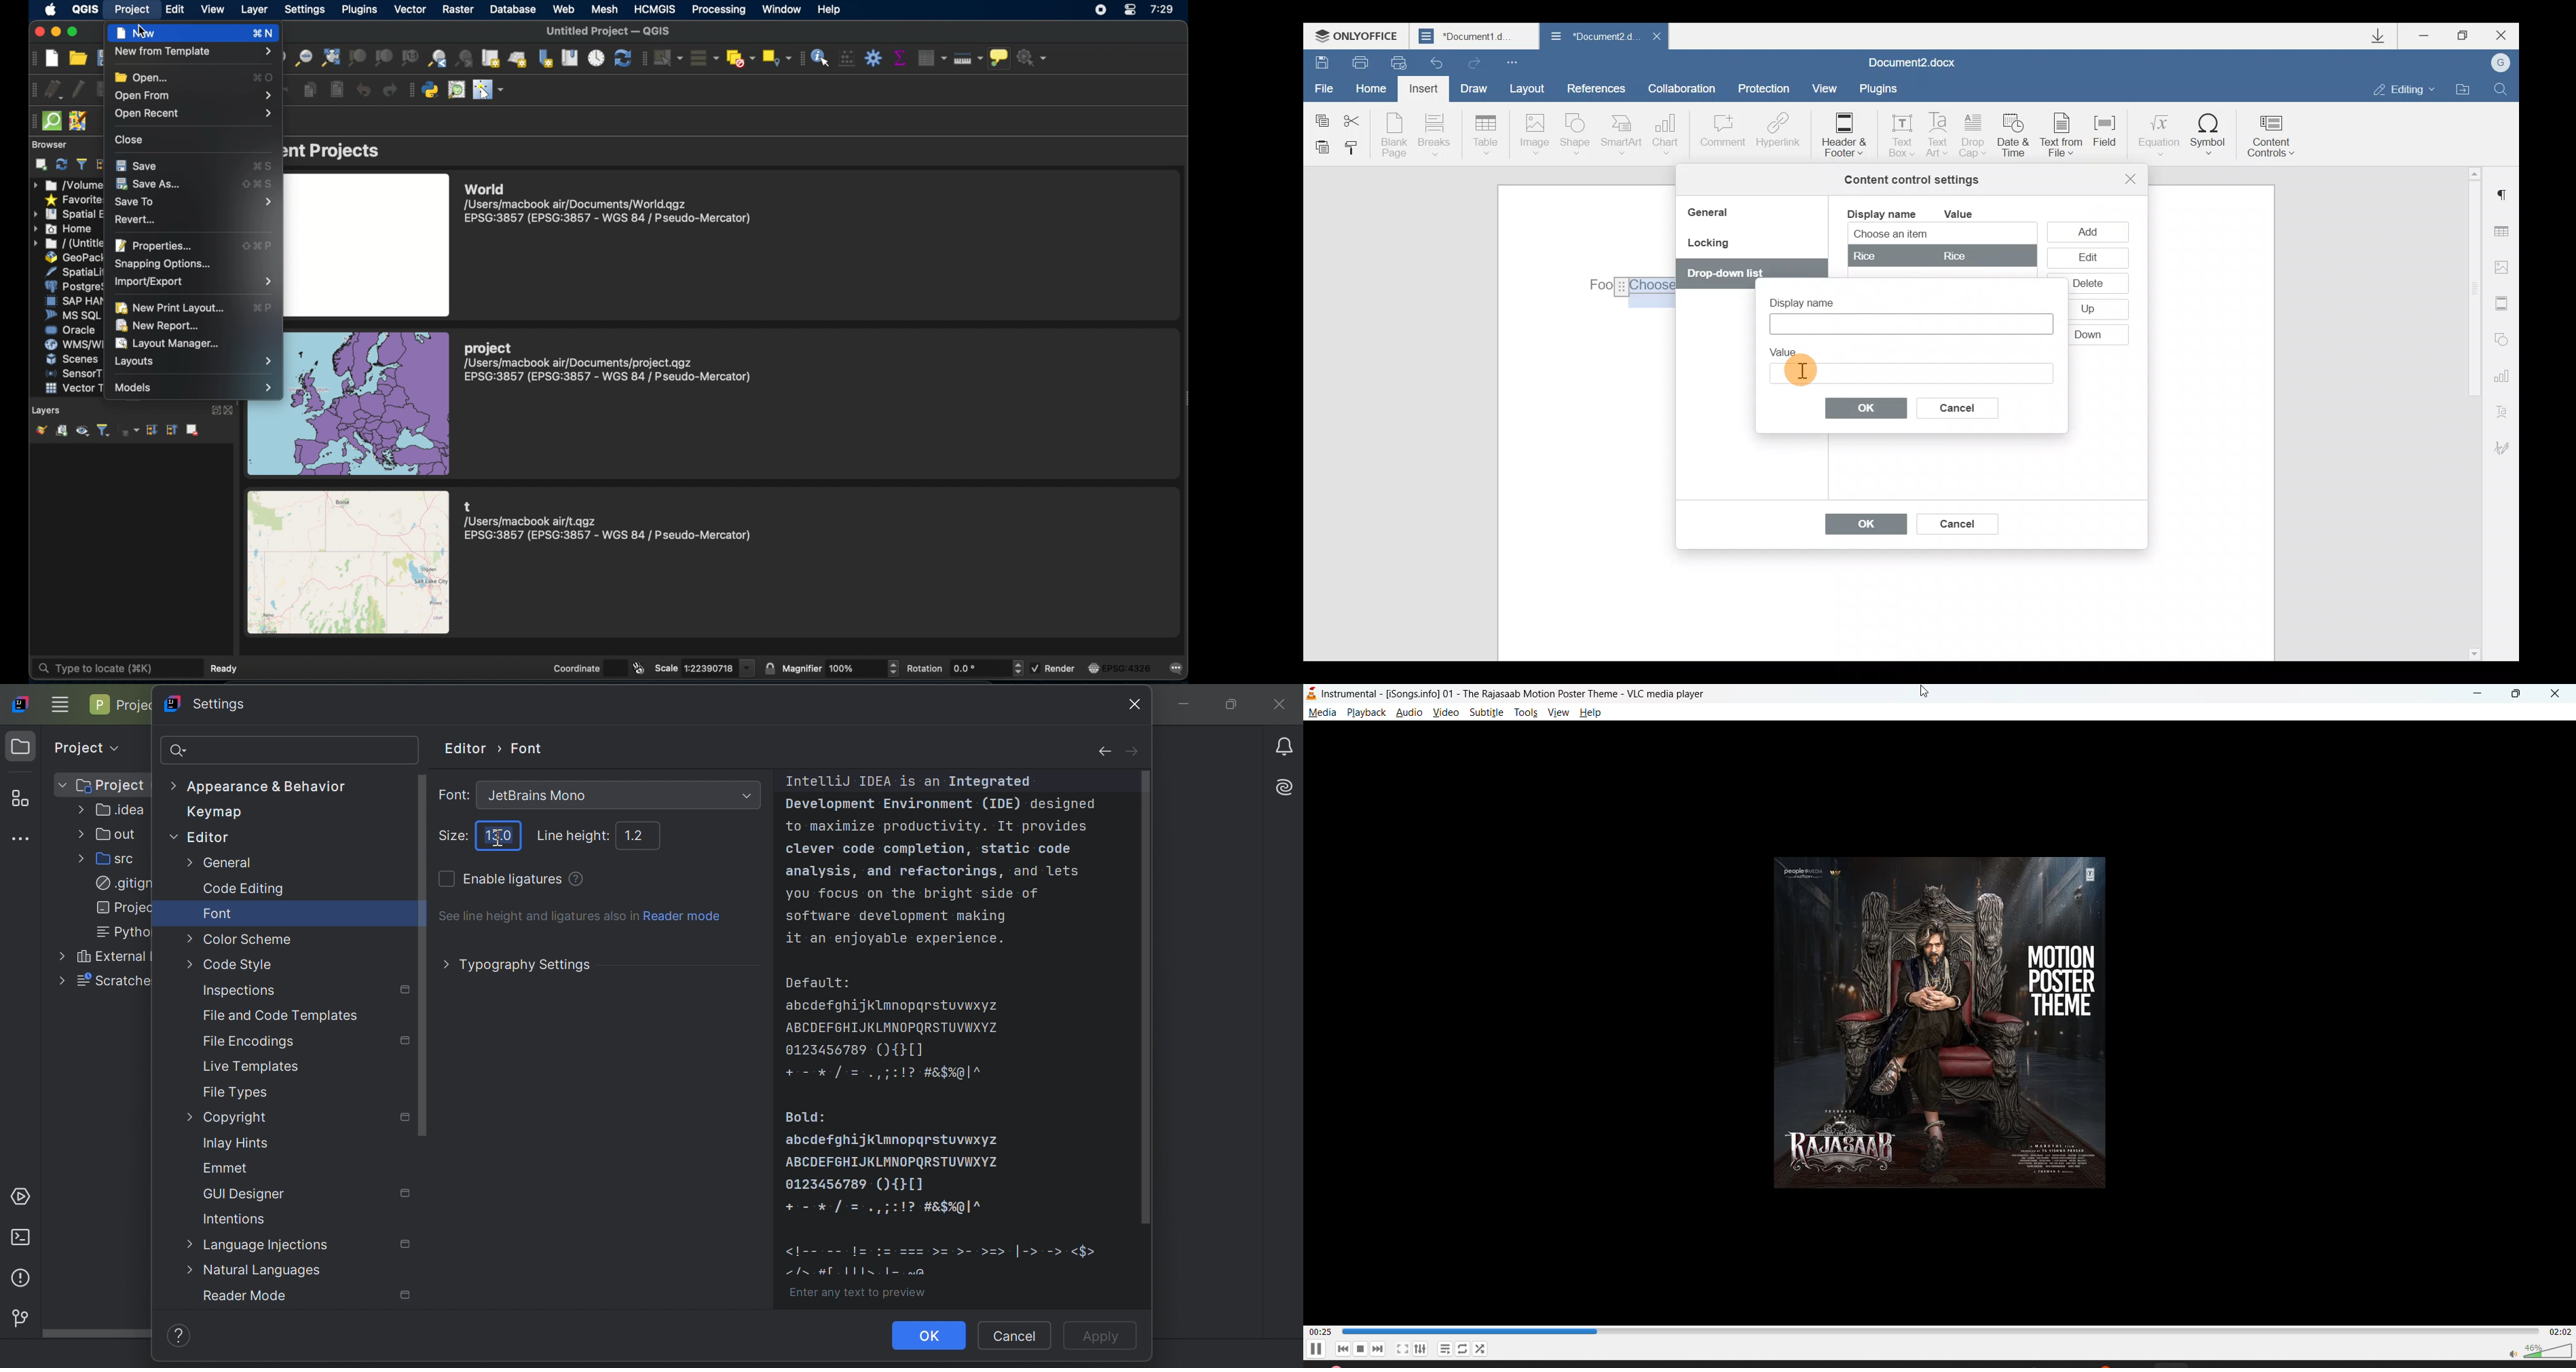 This screenshot has height=1372, width=2576. I want to click on refresh, so click(60, 164).